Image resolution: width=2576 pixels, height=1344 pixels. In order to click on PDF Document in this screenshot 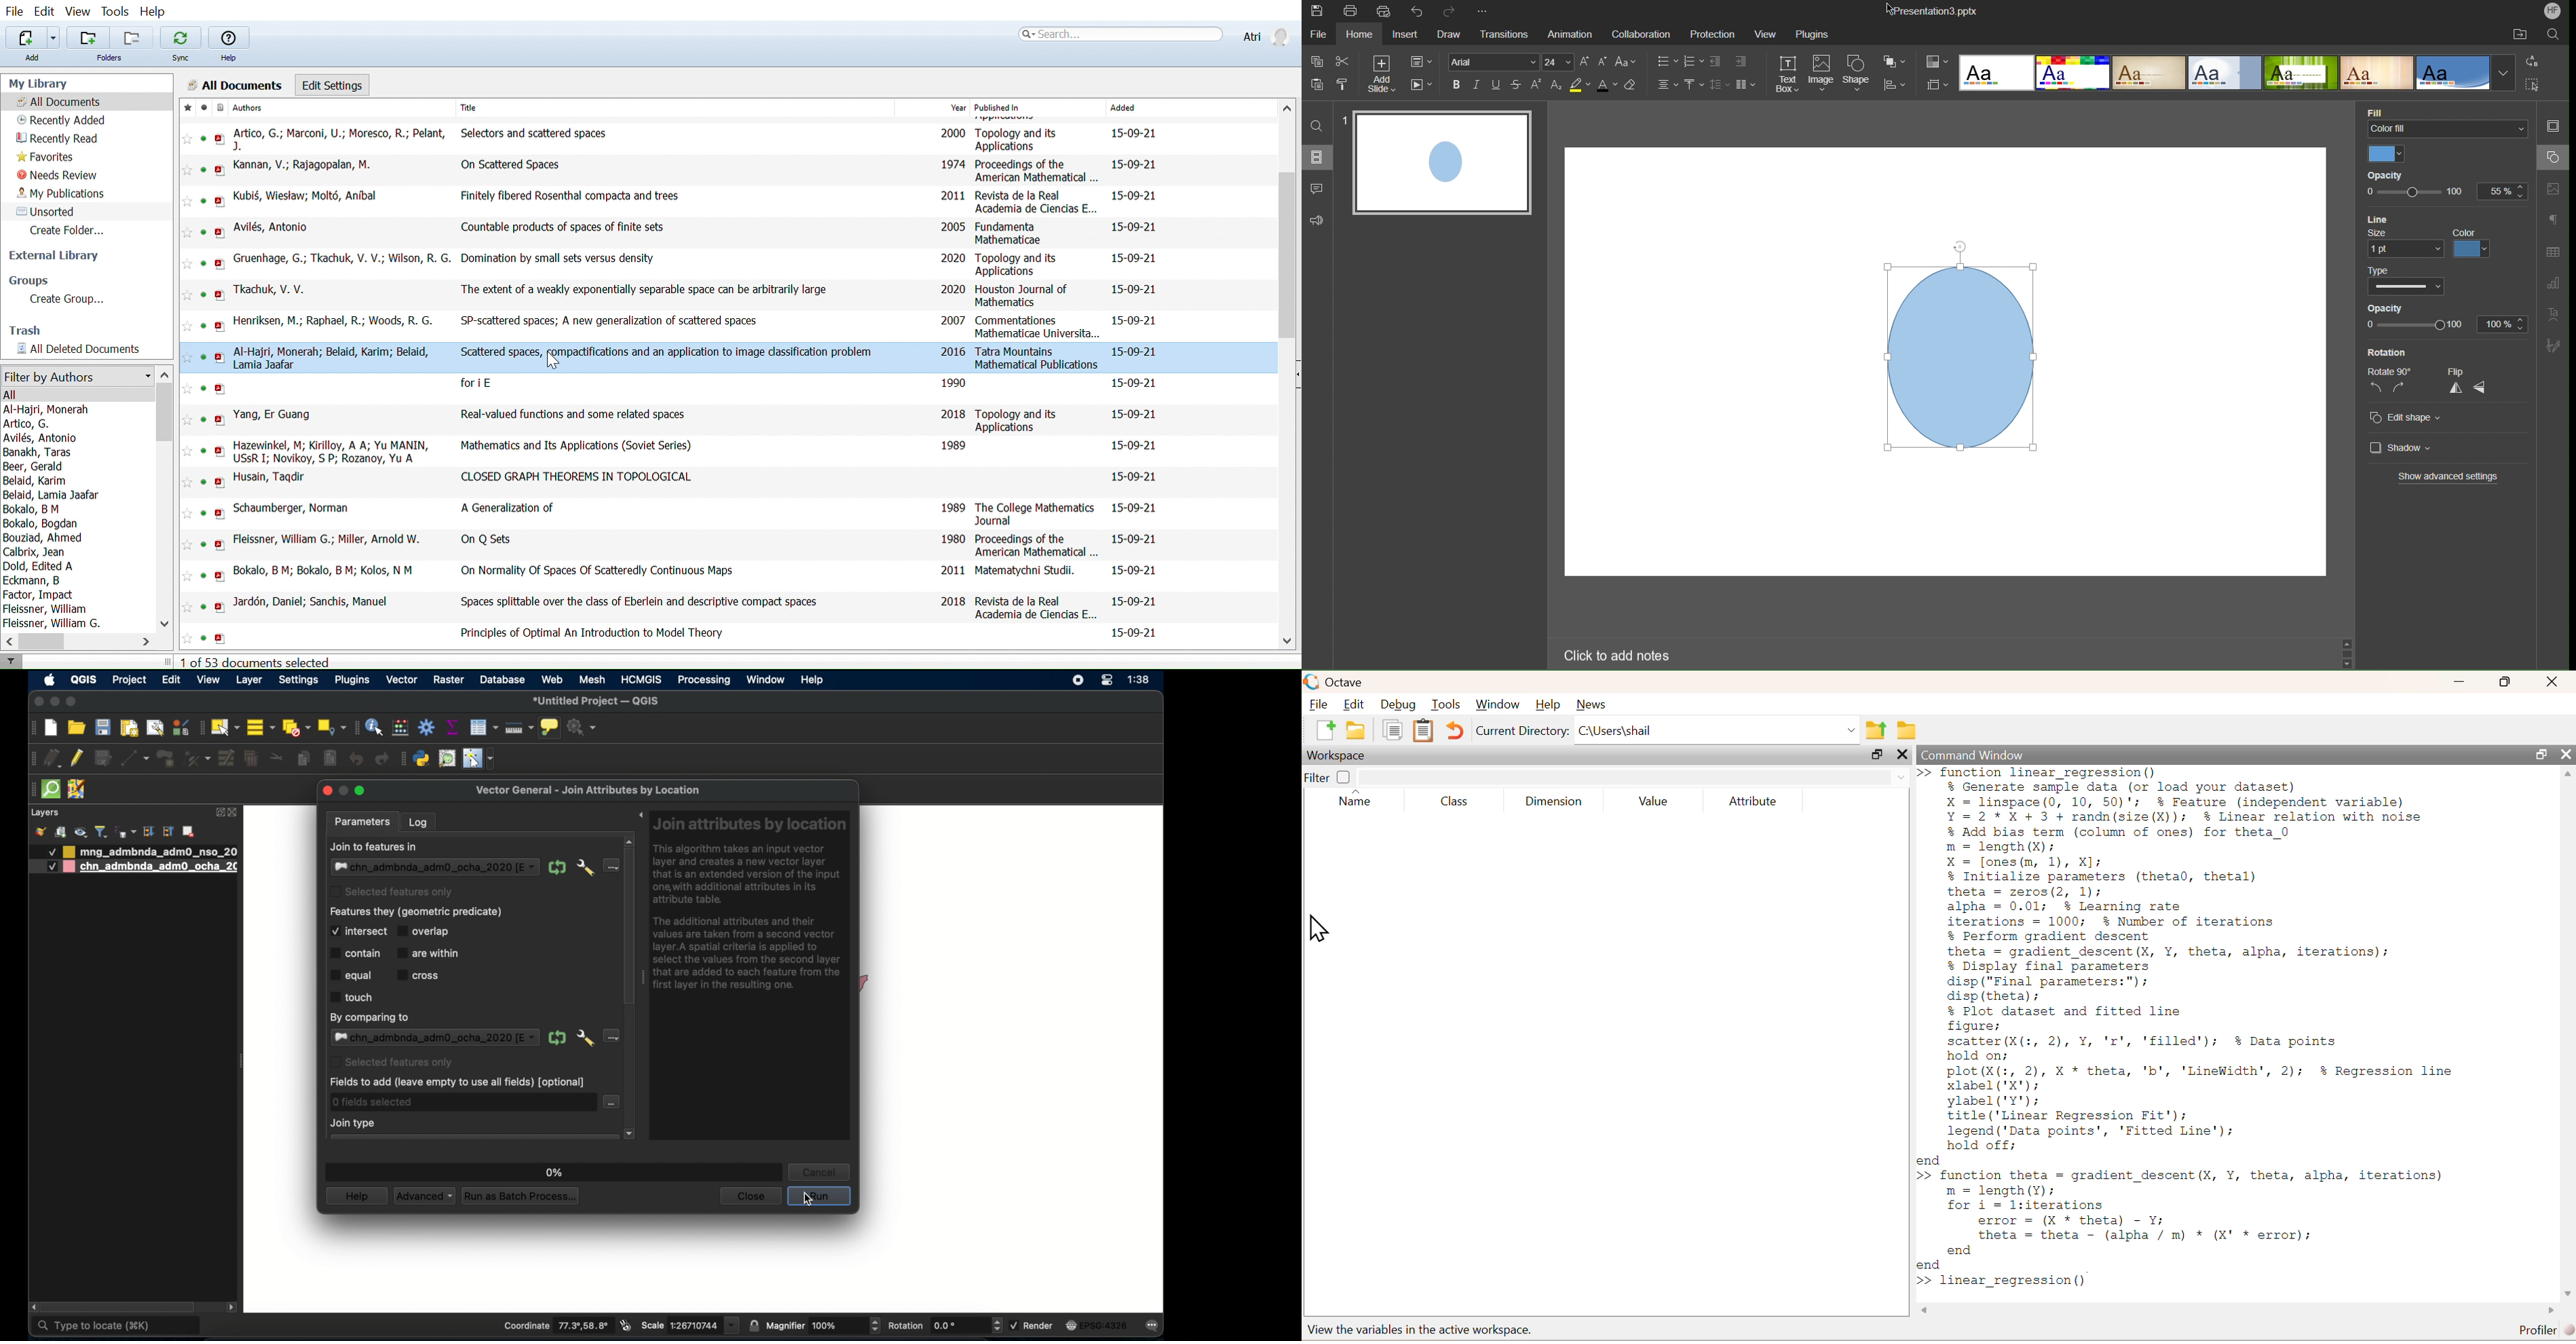, I will do `click(220, 577)`.